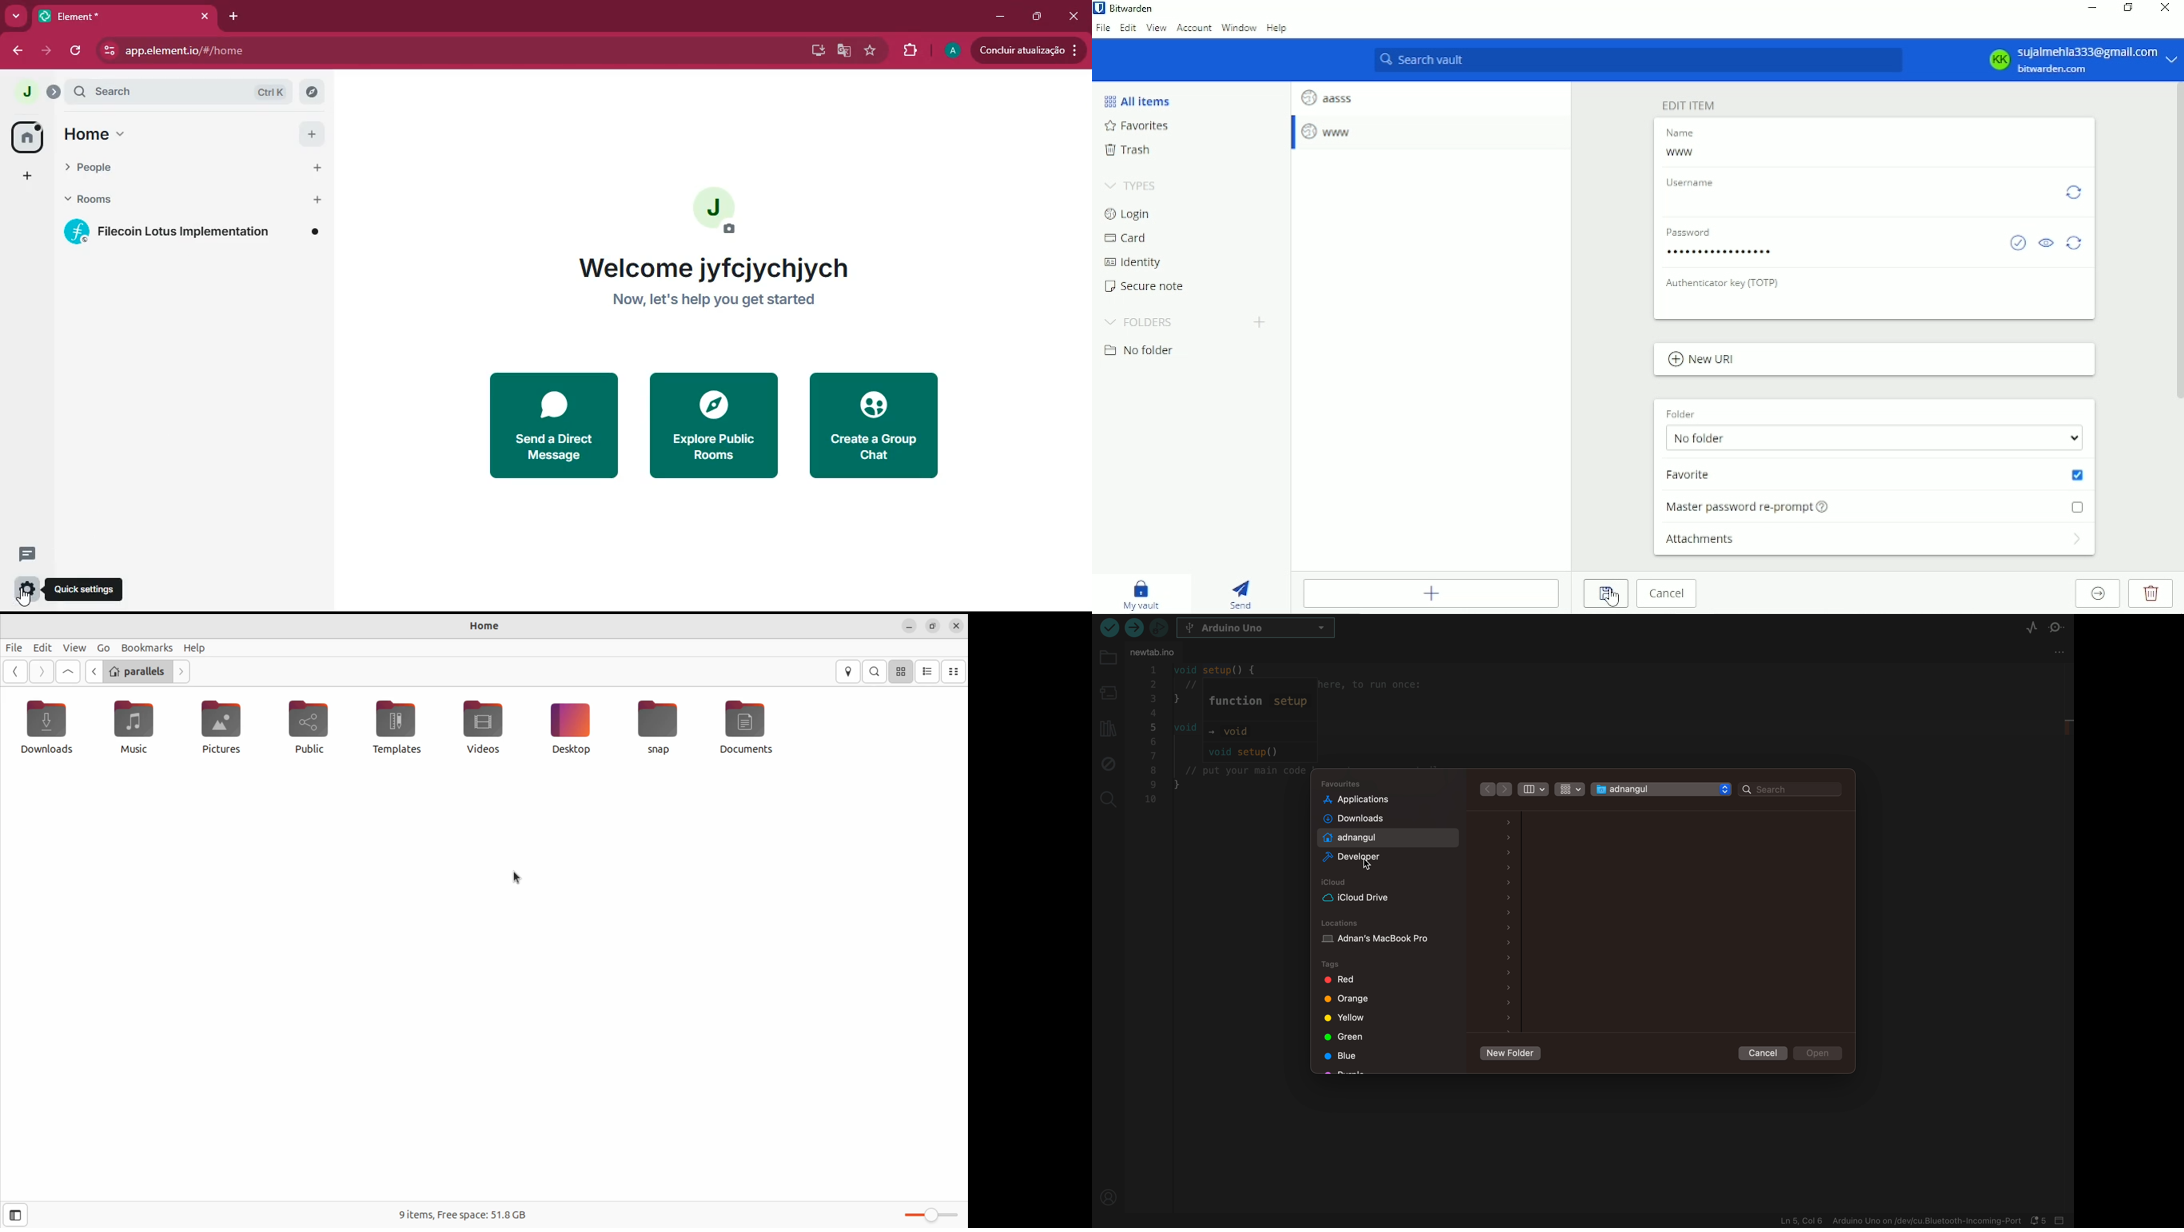 This screenshot has height=1232, width=2184. Describe the element at coordinates (1029, 50) in the screenshot. I see `conduir atualizacao` at that location.